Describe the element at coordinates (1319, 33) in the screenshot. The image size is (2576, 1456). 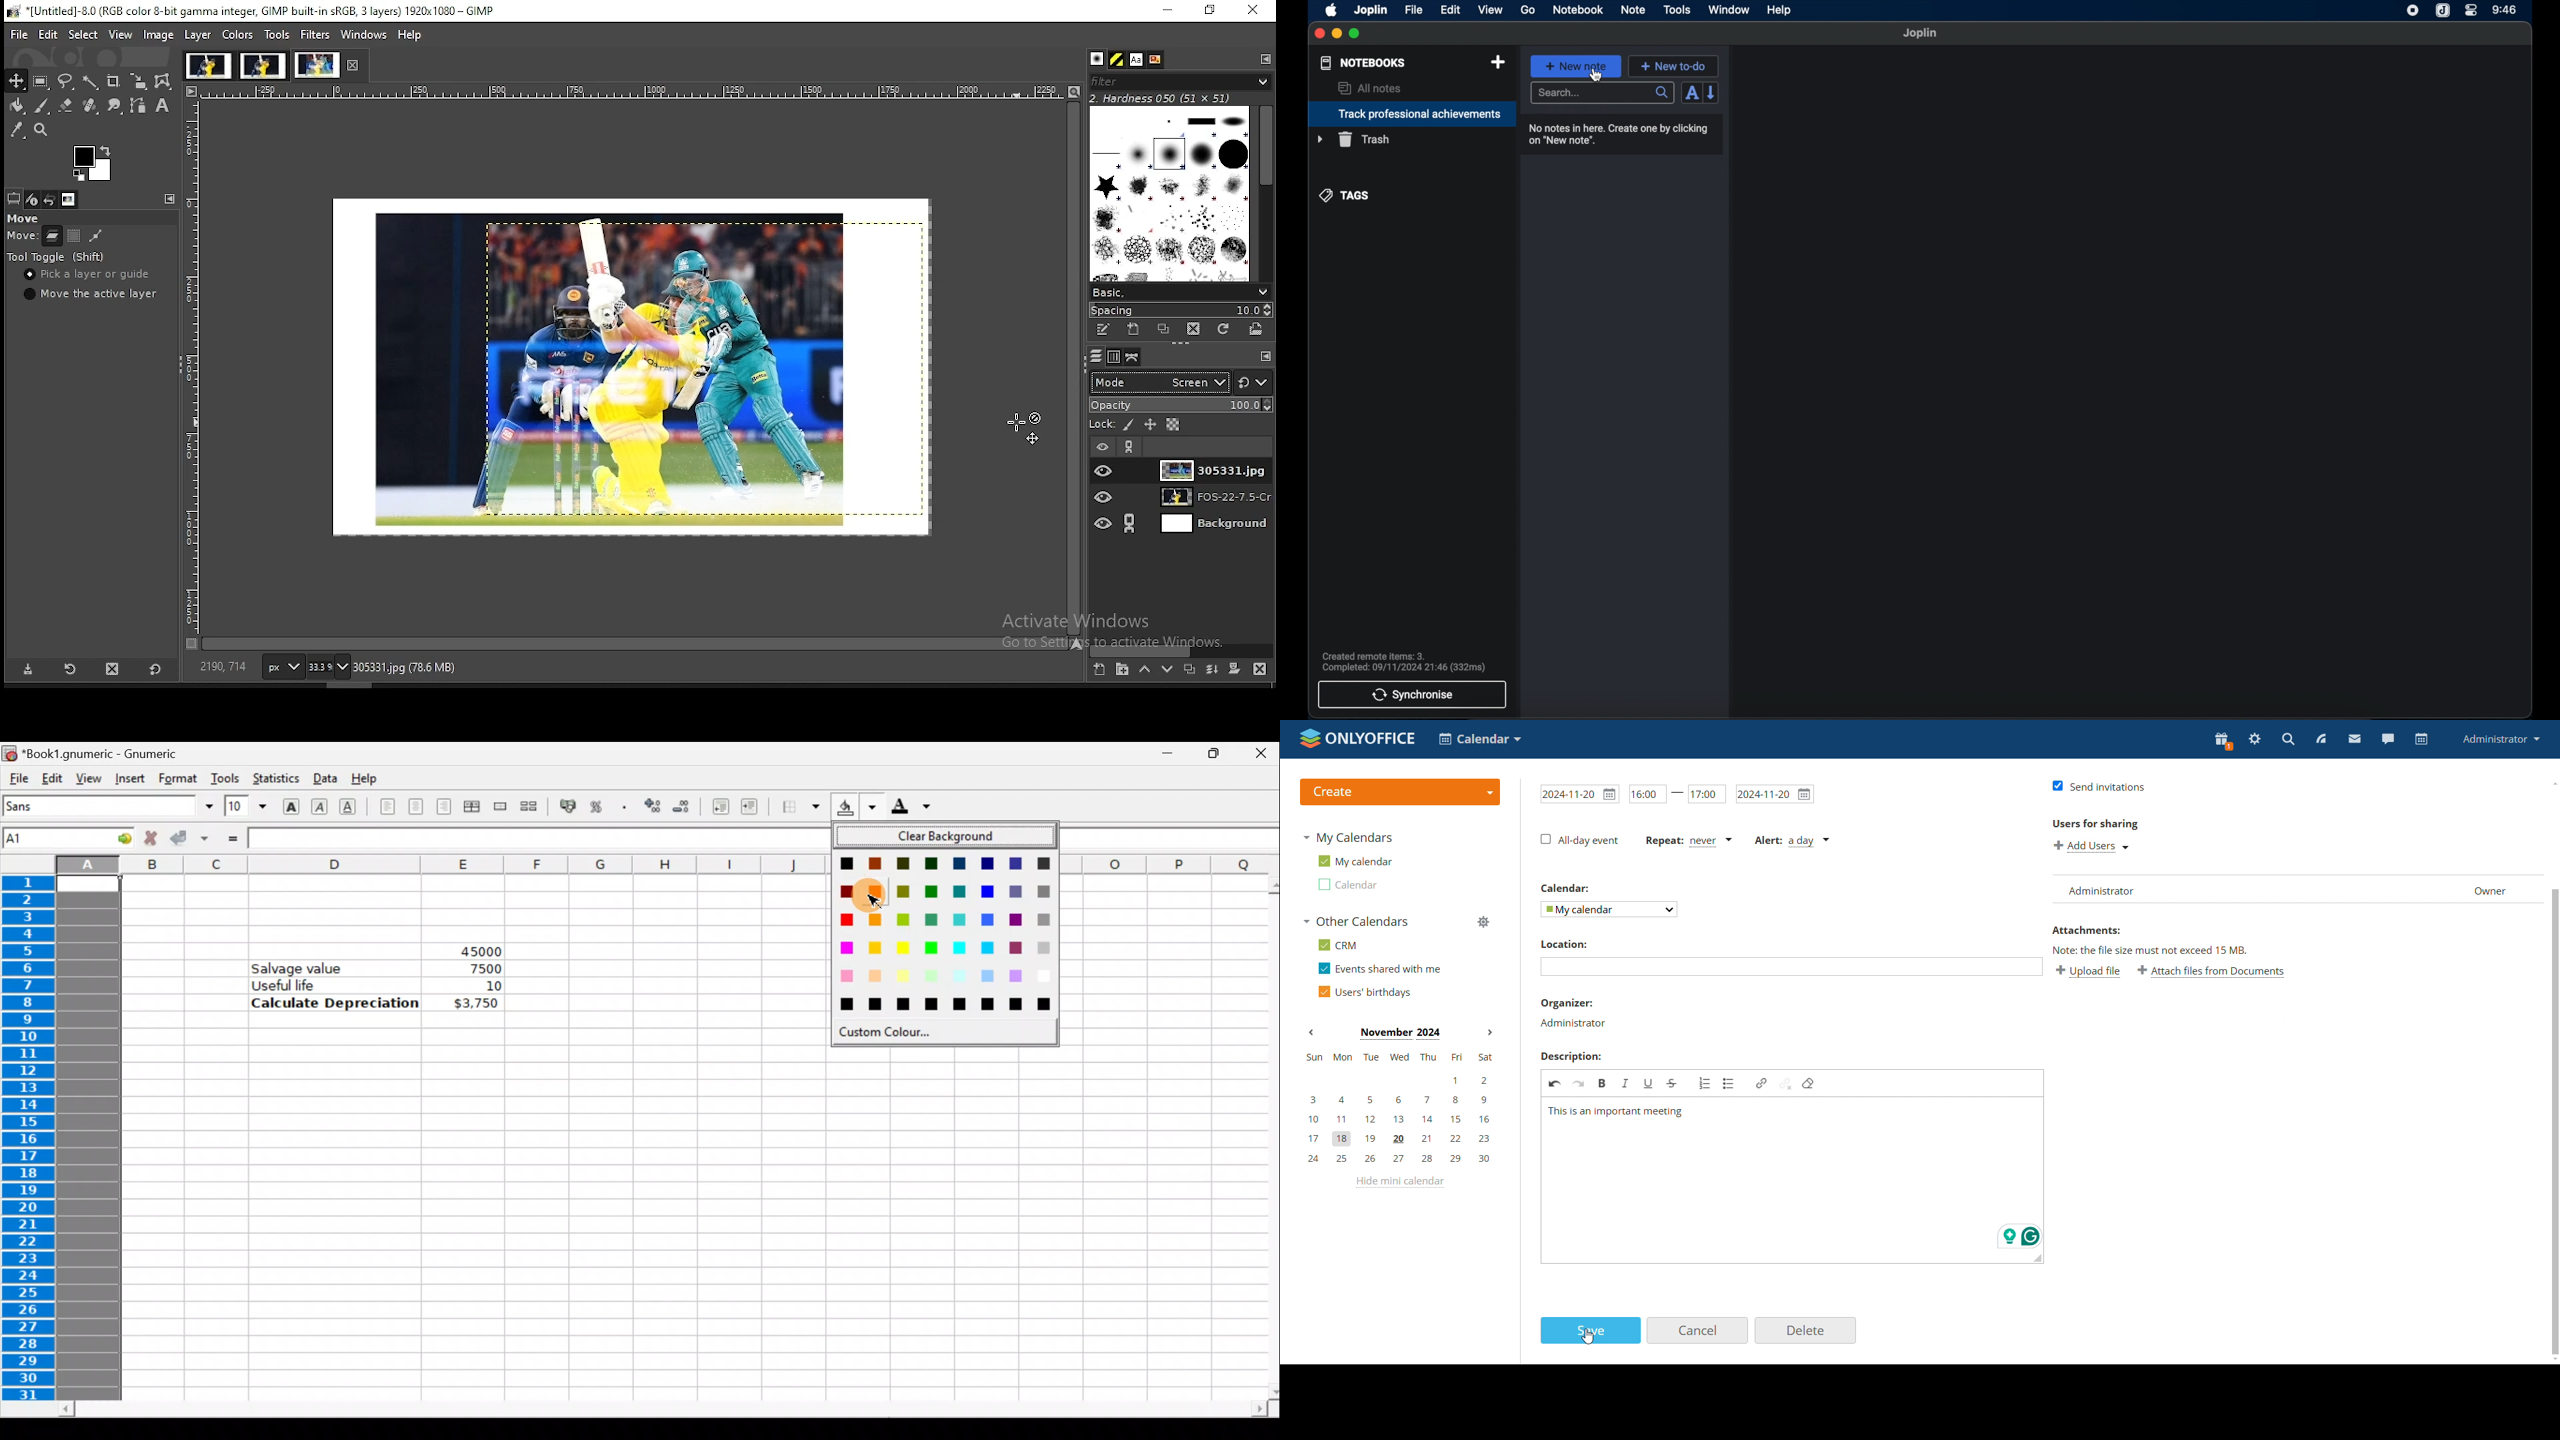
I see `close` at that location.